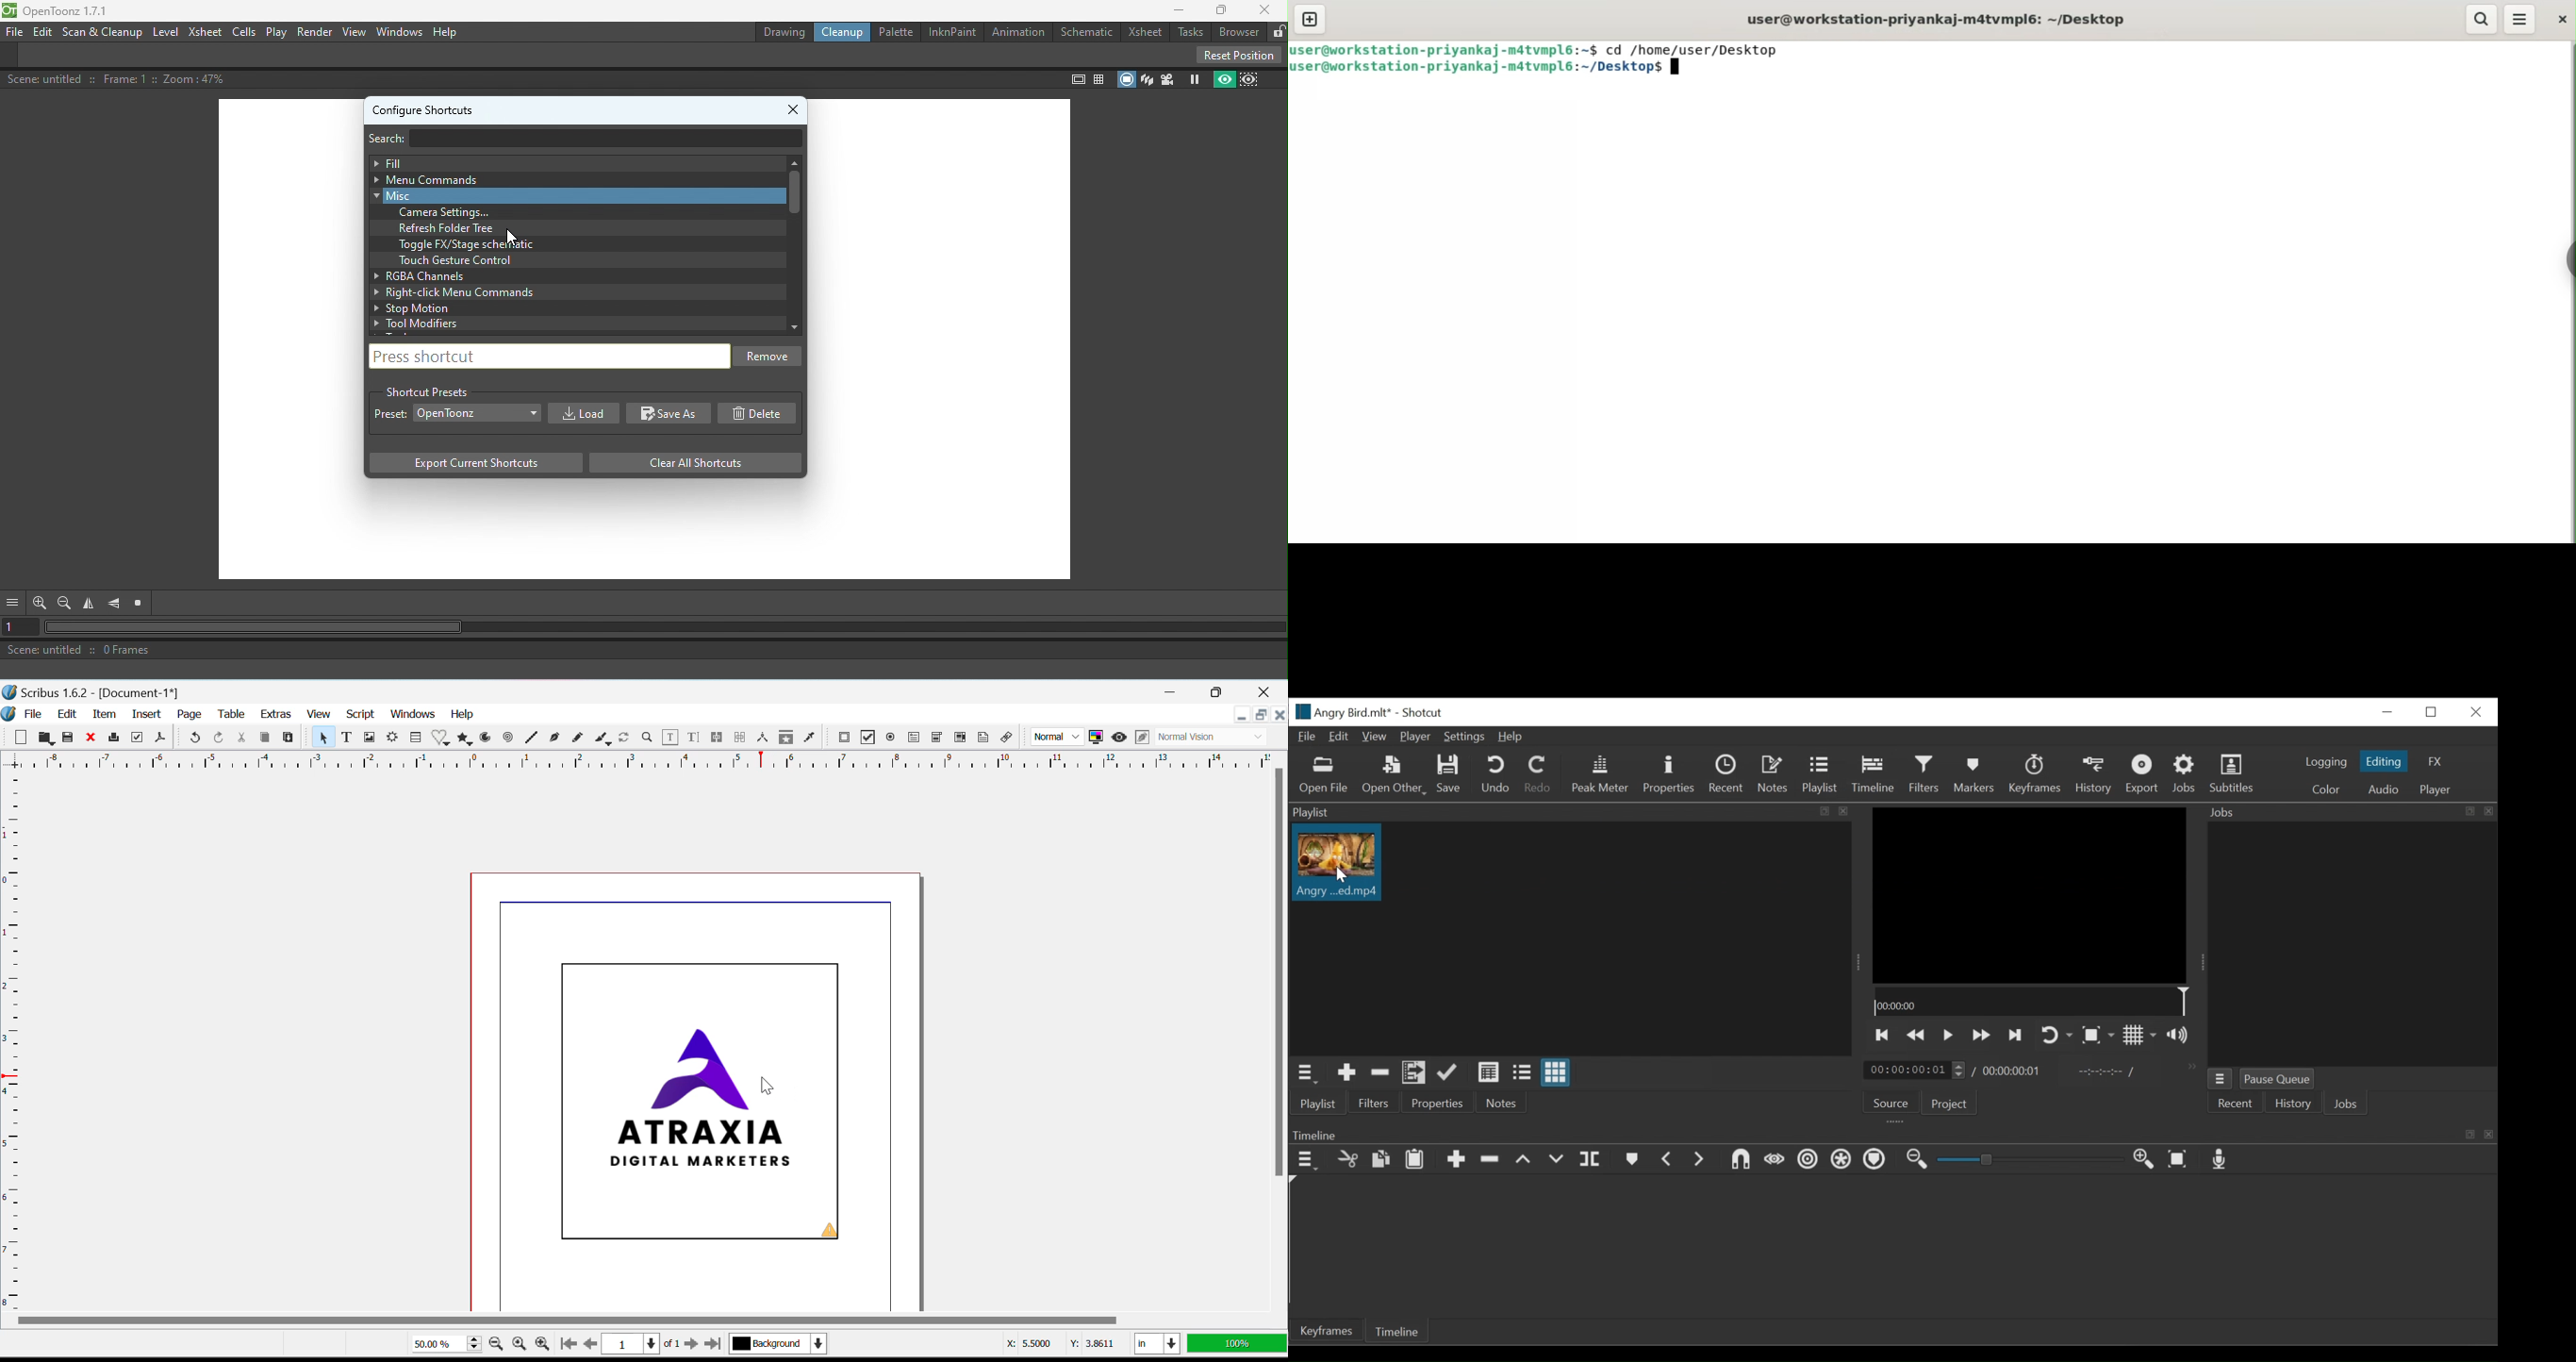  Describe the element at coordinates (1465, 738) in the screenshot. I see `Settings` at that location.